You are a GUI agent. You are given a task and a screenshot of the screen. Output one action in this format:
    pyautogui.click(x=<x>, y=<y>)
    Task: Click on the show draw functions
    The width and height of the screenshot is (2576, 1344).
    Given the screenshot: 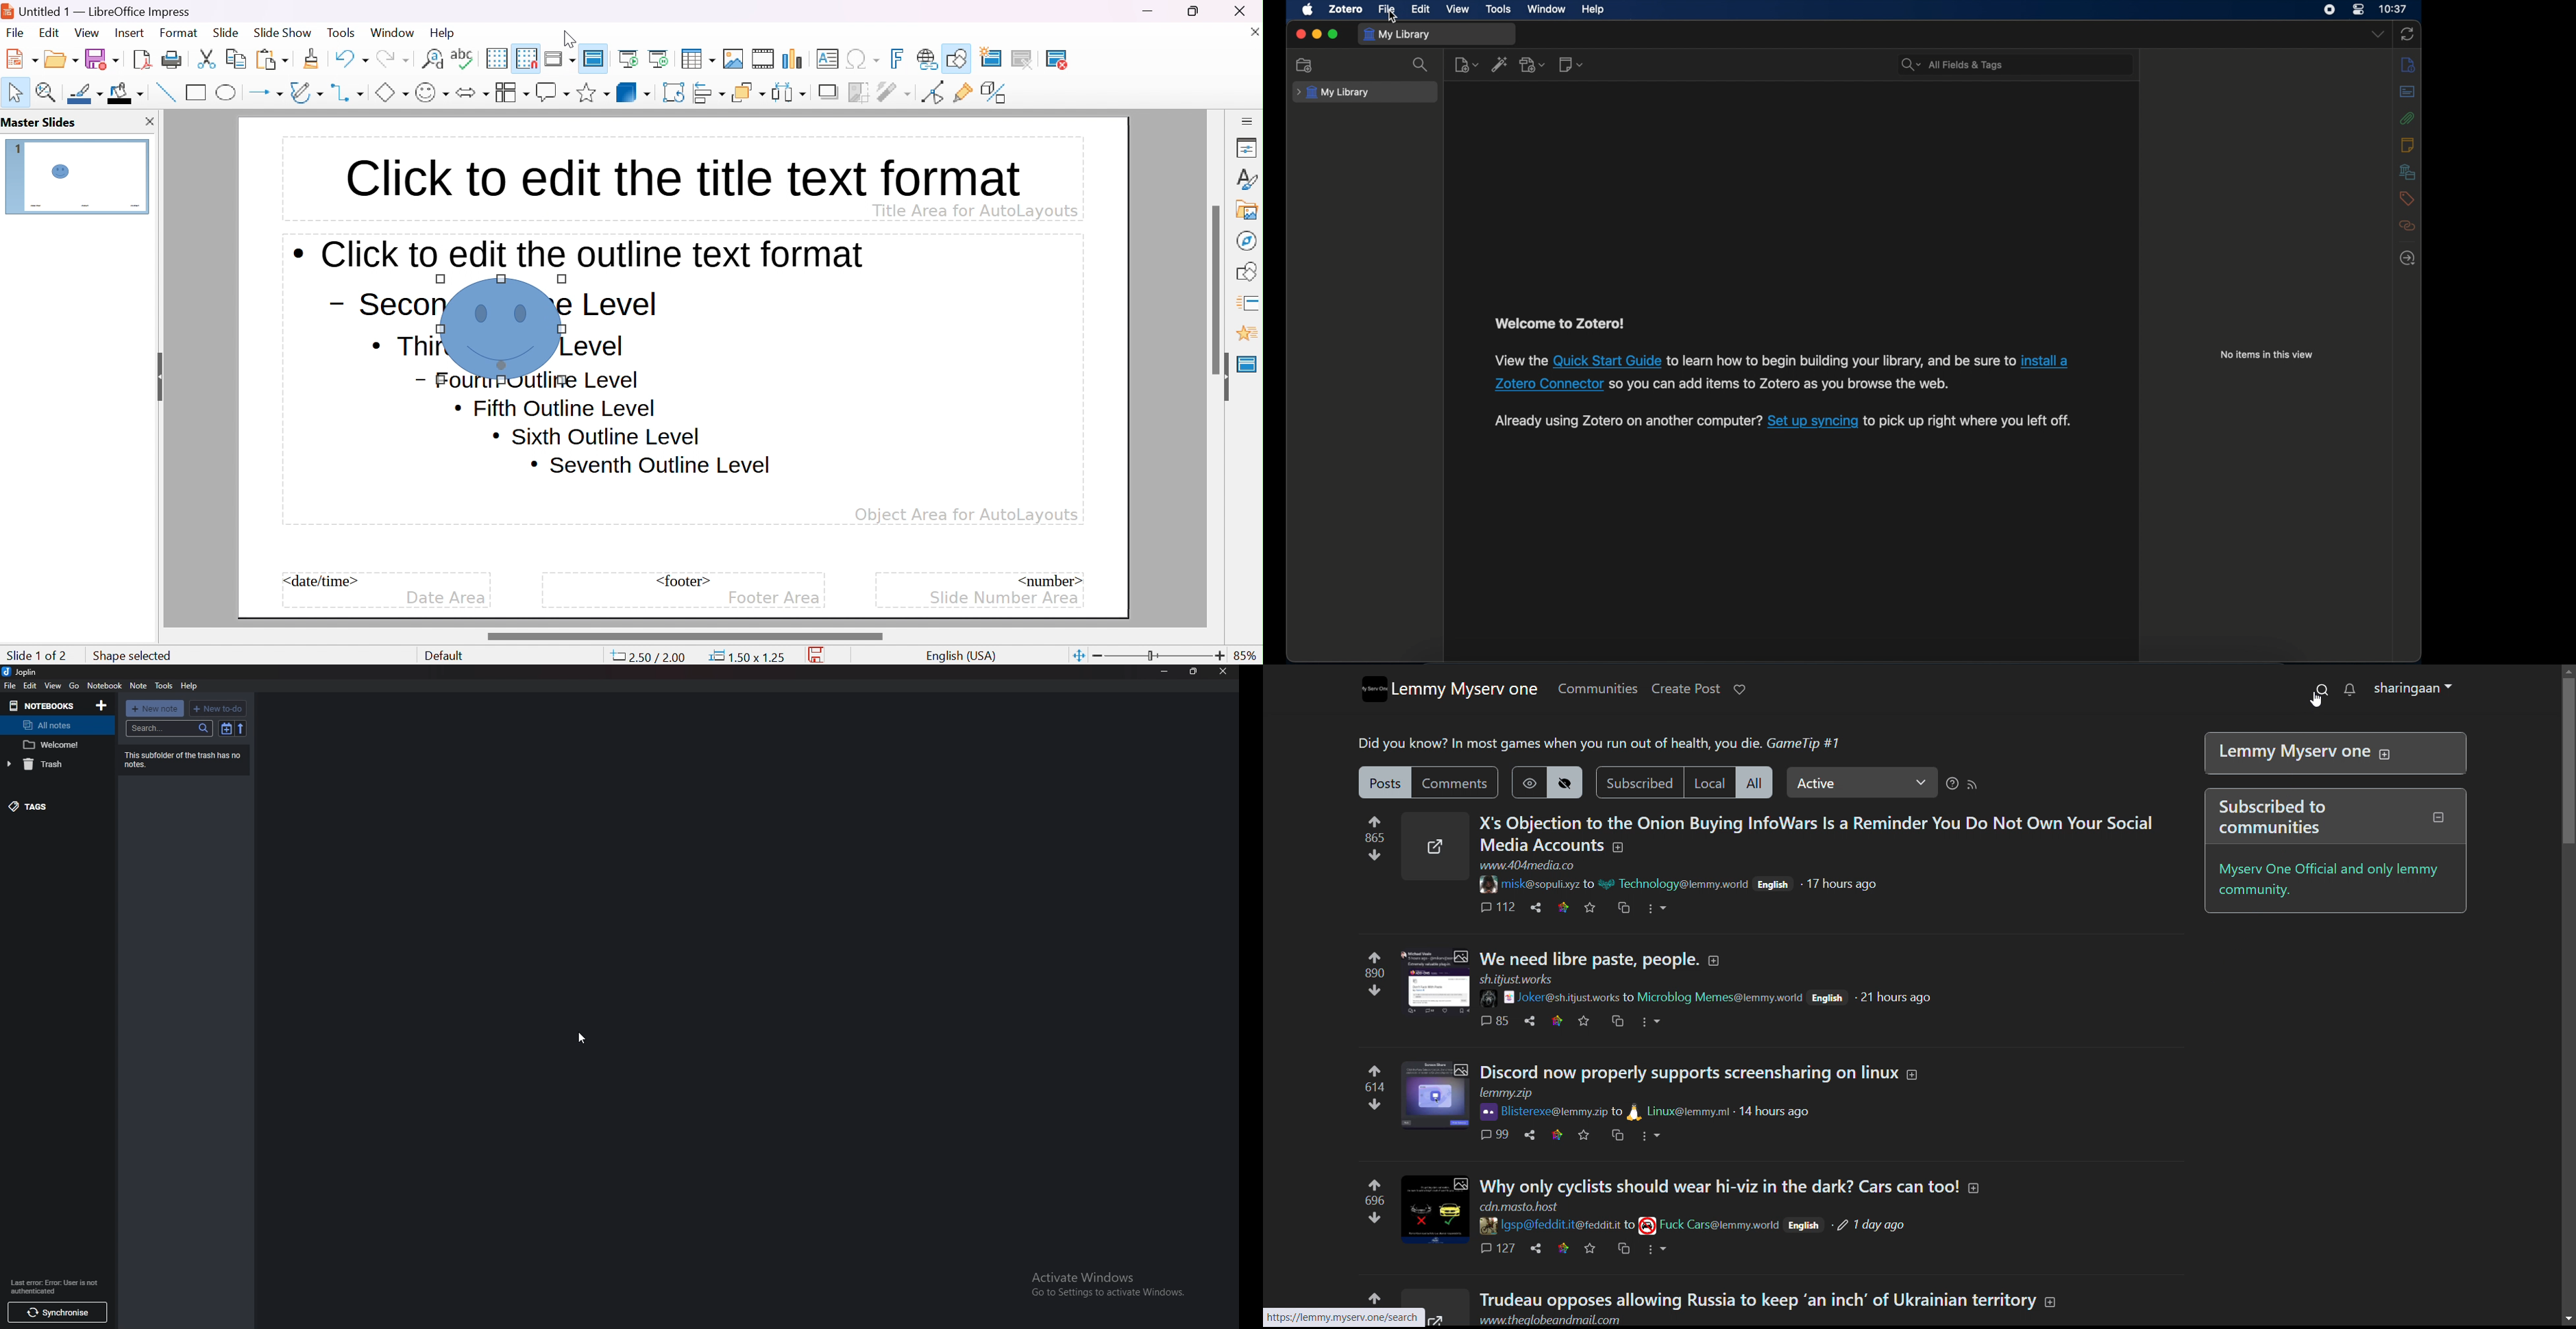 What is the action you would take?
    pyautogui.click(x=959, y=57)
    